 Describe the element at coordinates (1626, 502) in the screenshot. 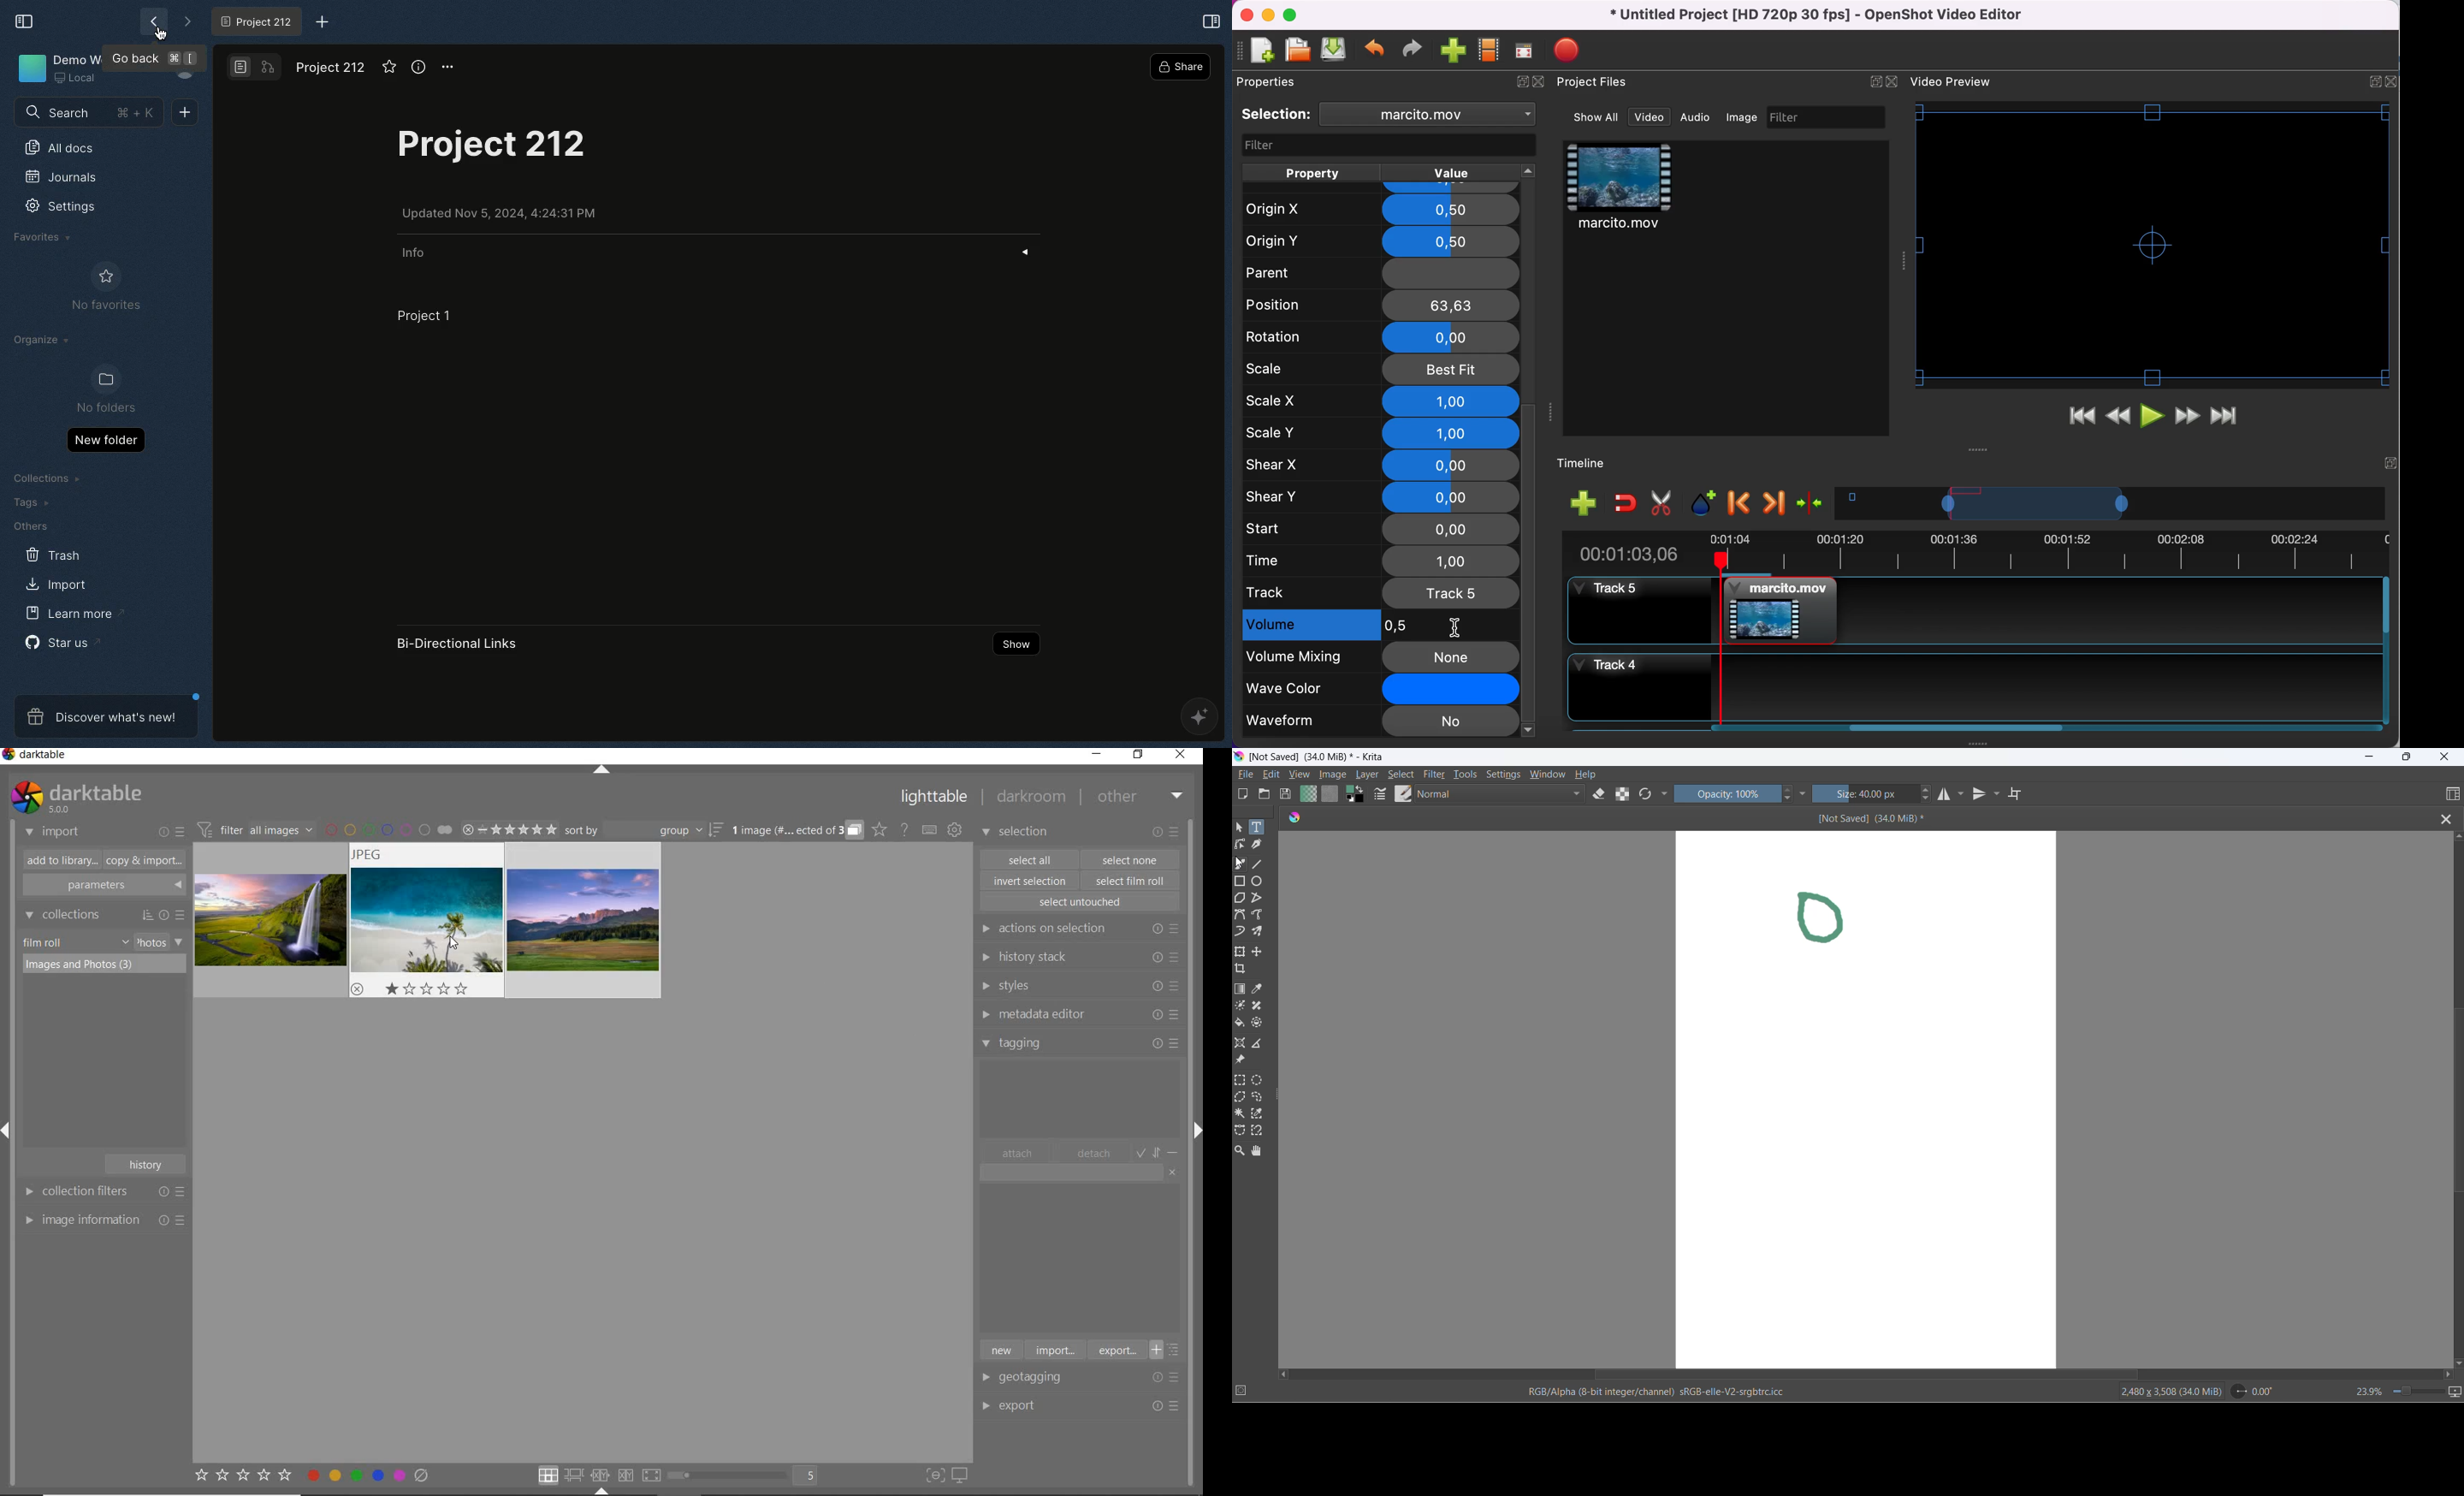

I see `enable snapping` at that location.